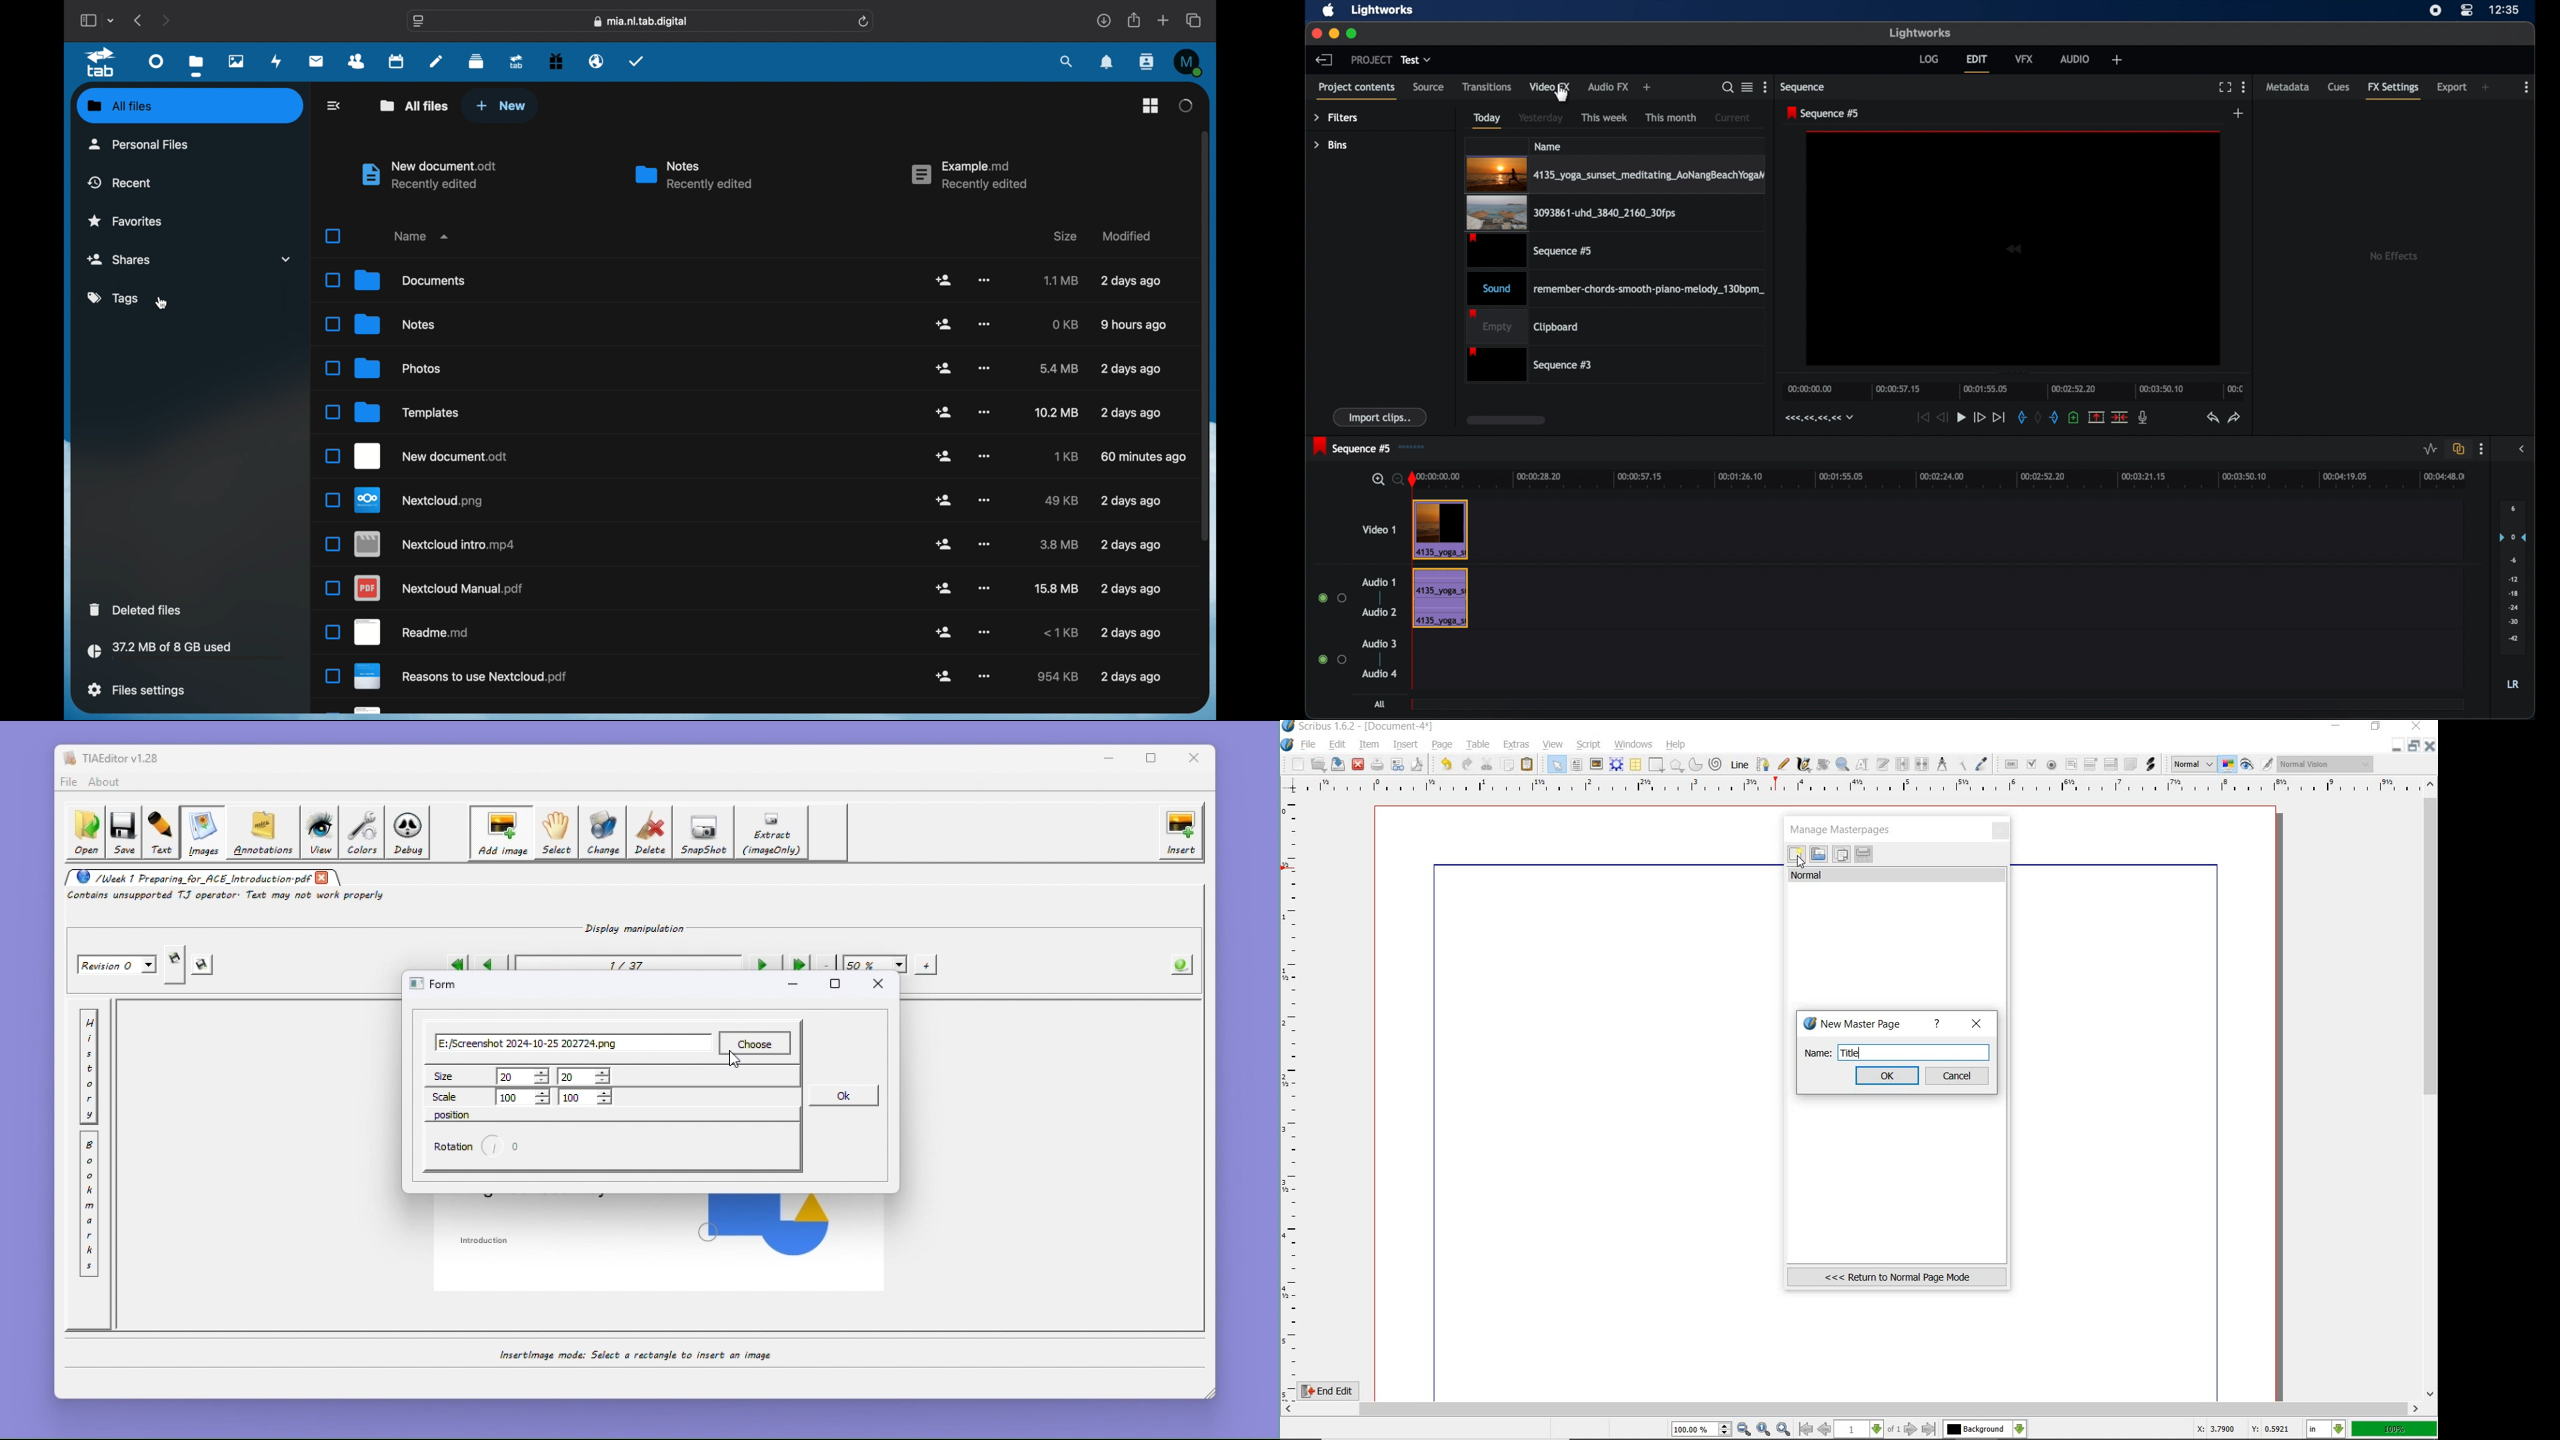 The height and width of the screenshot is (1456, 2576). Describe the element at coordinates (945, 633) in the screenshot. I see `shared` at that location.